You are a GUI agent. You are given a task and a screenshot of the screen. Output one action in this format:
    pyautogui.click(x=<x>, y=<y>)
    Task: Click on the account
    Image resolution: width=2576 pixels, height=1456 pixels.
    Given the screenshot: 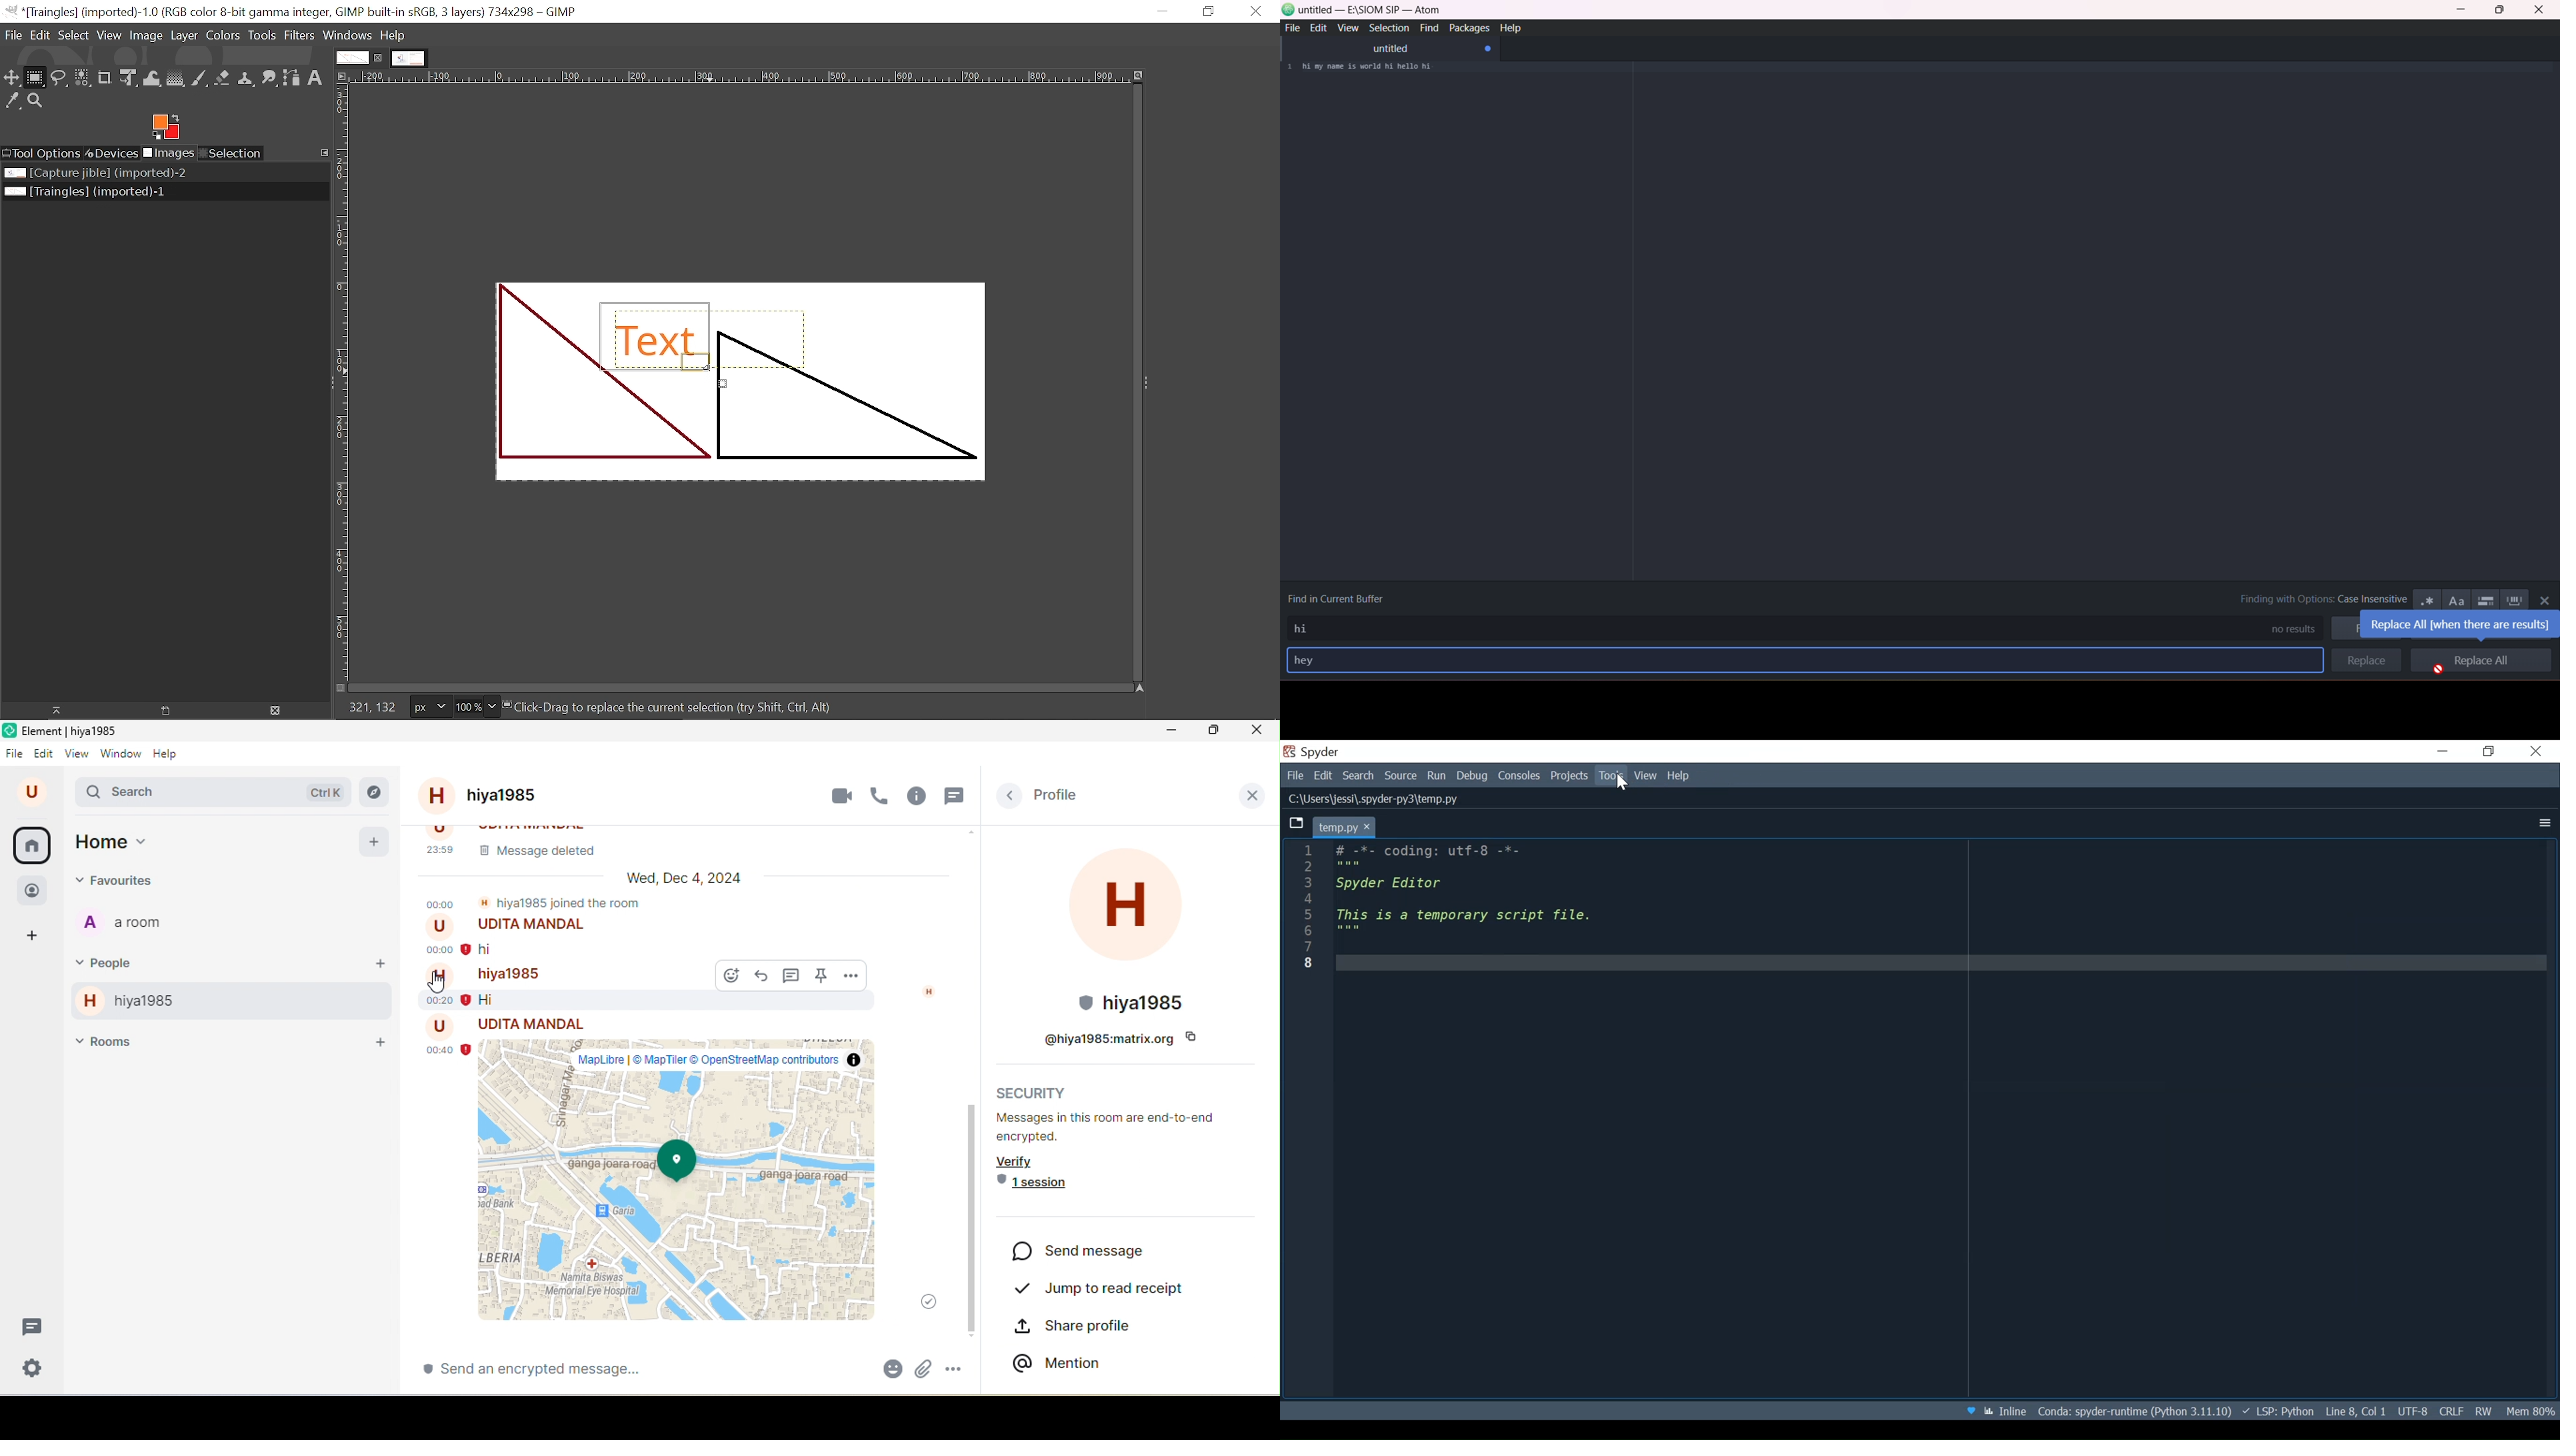 What is the action you would take?
    pyautogui.click(x=32, y=793)
    